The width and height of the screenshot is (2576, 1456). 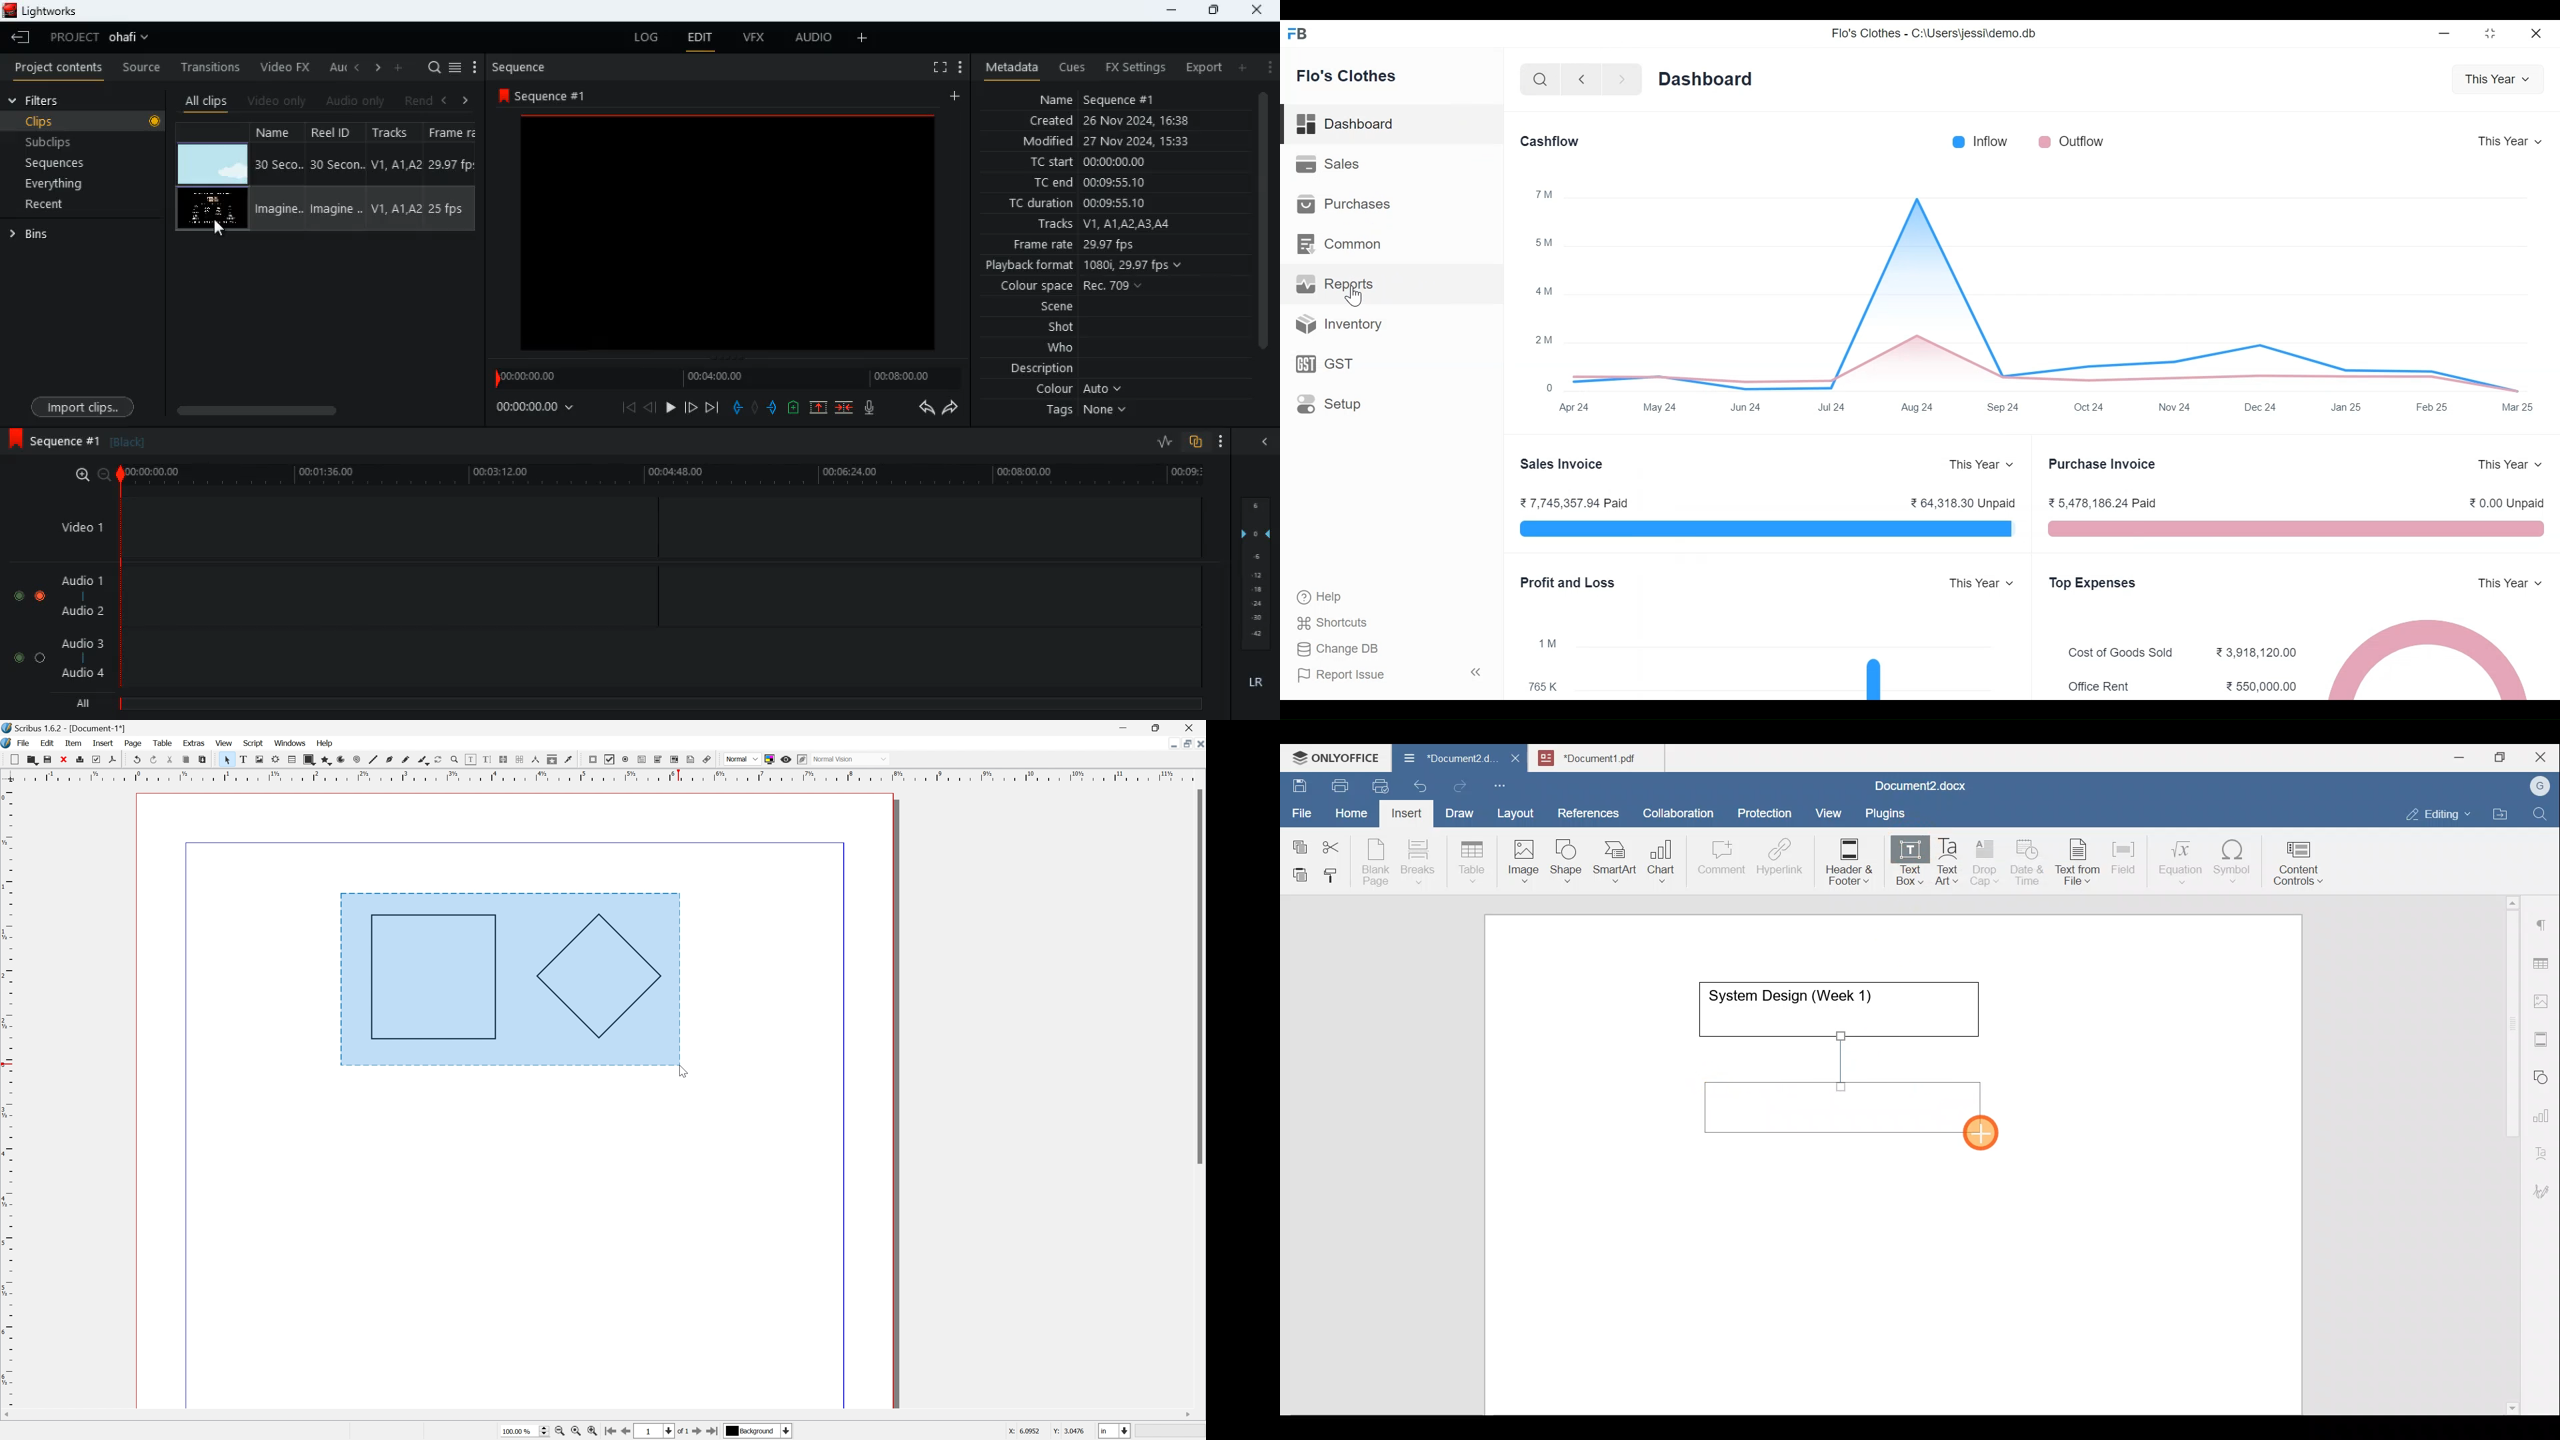 I want to click on close, so click(x=2537, y=33).